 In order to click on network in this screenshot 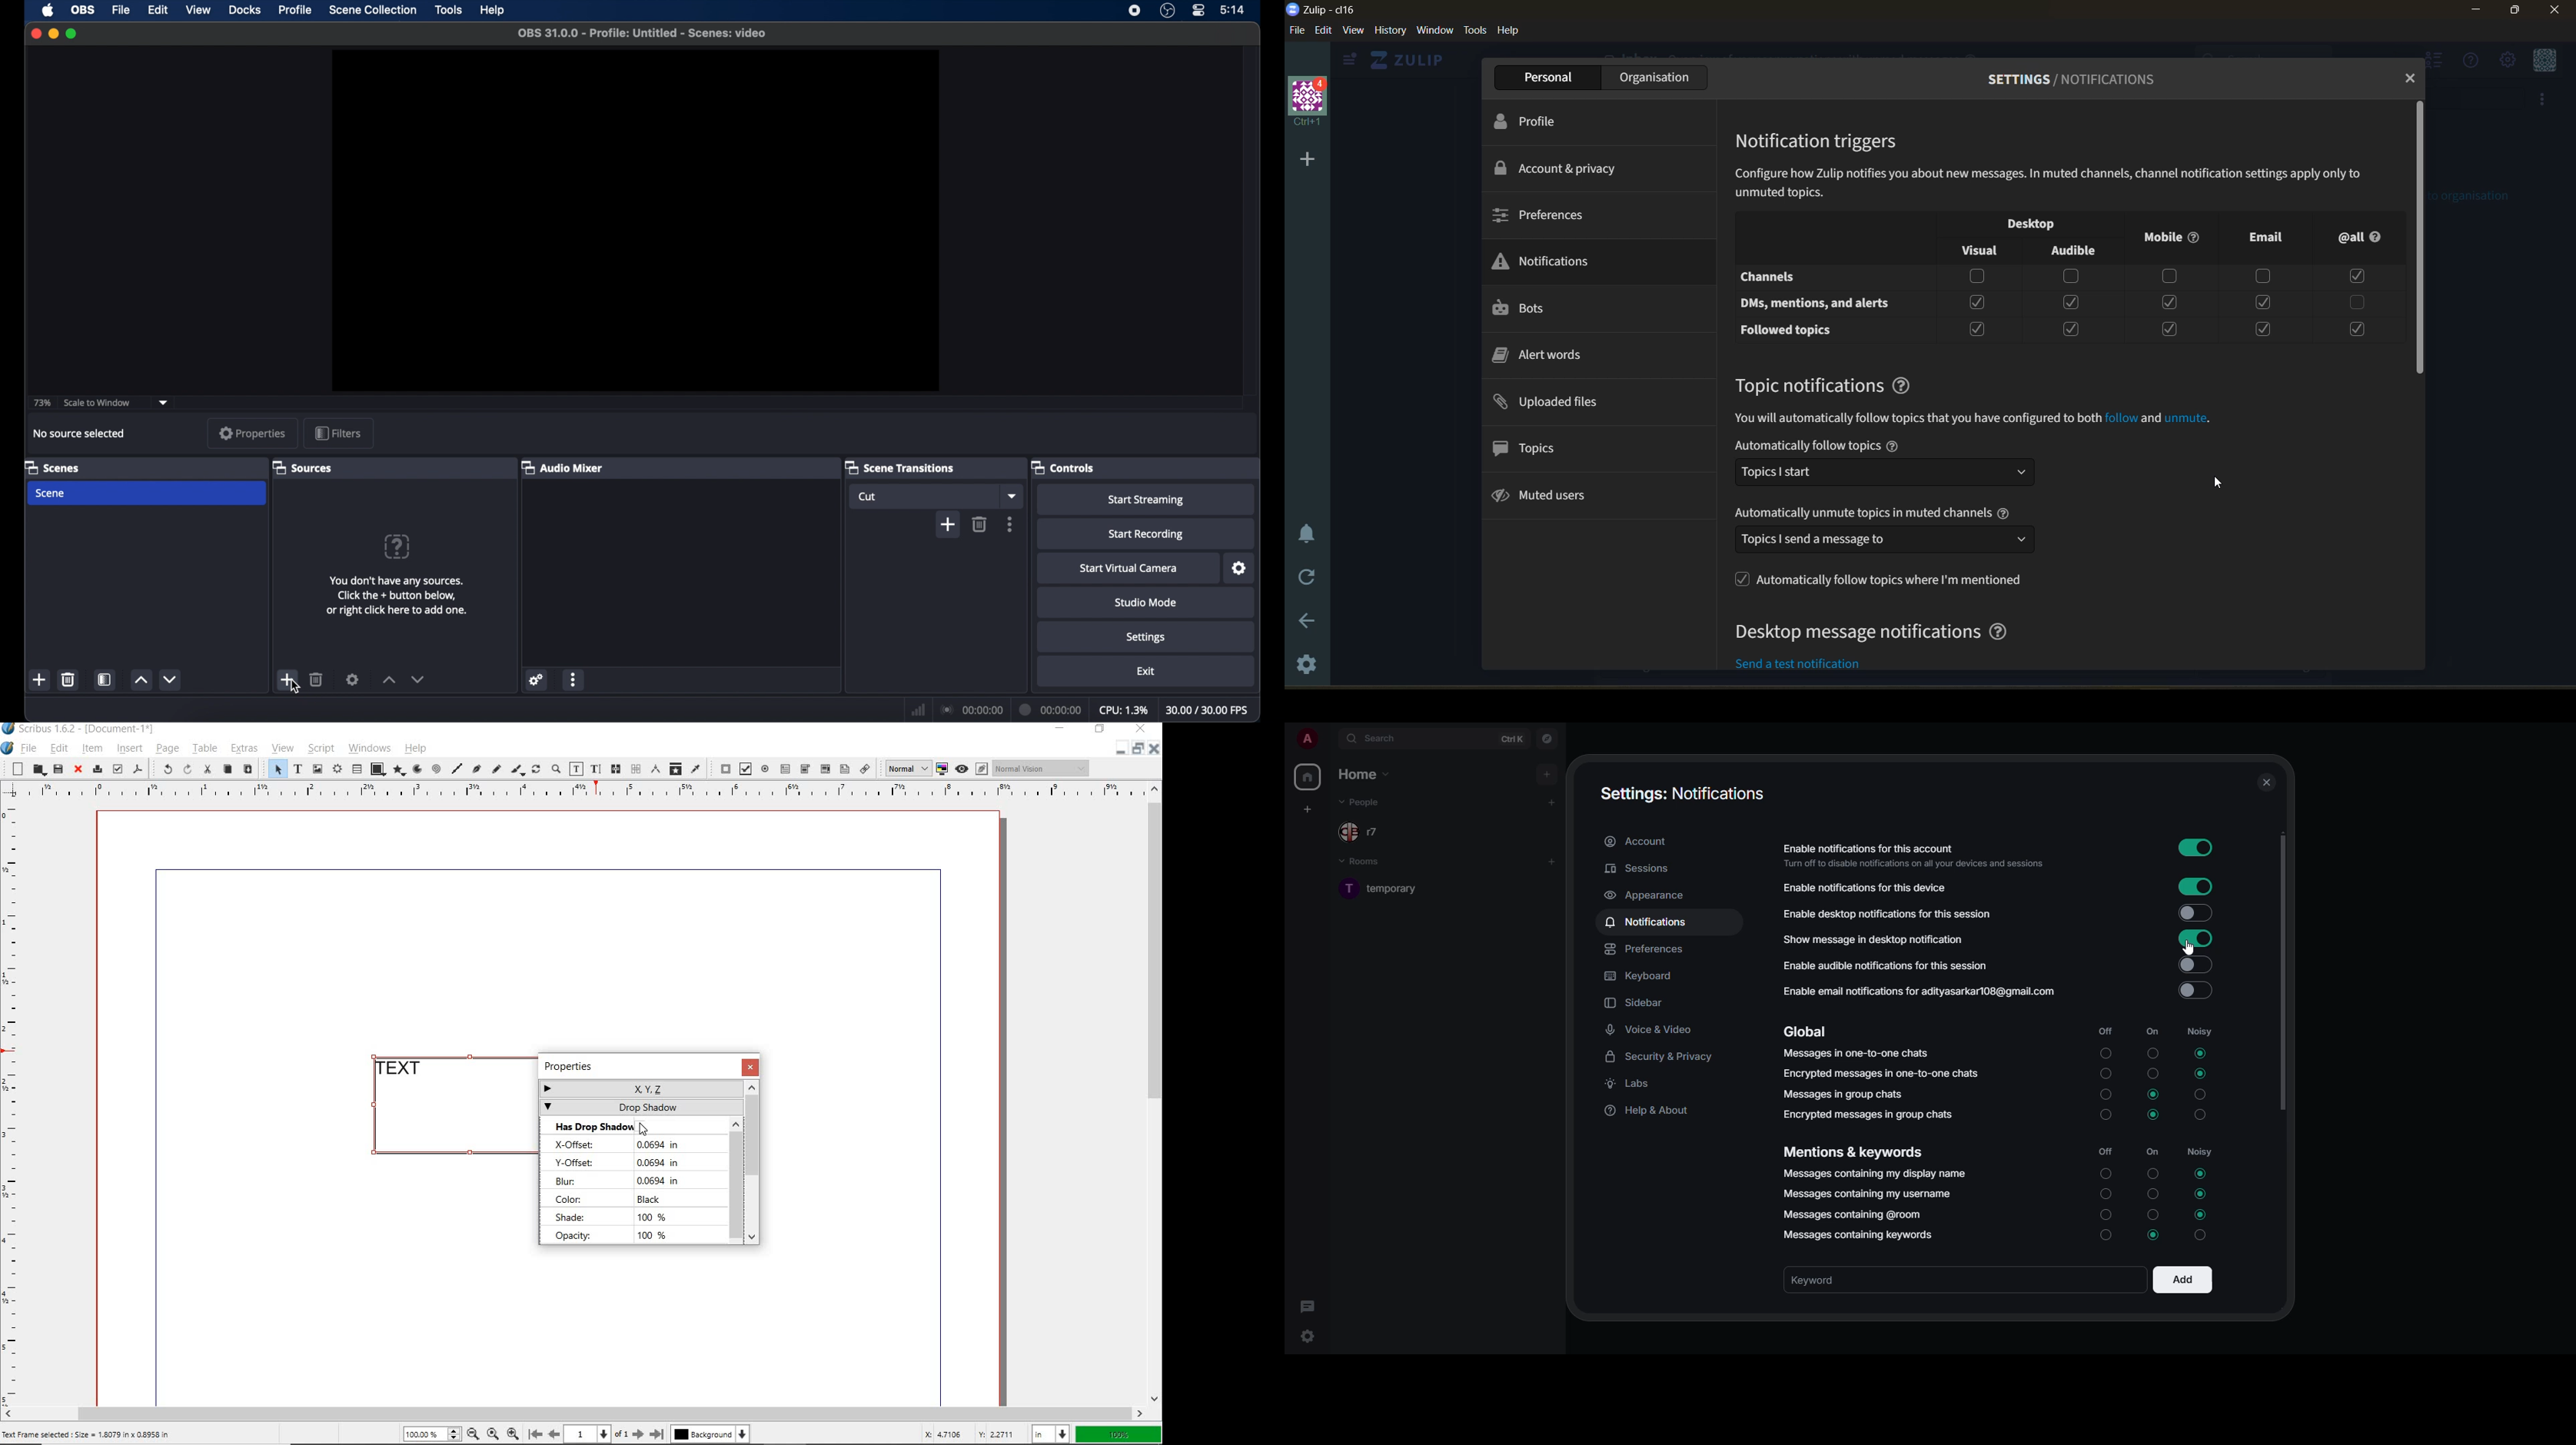, I will do `click(917, 710)`.